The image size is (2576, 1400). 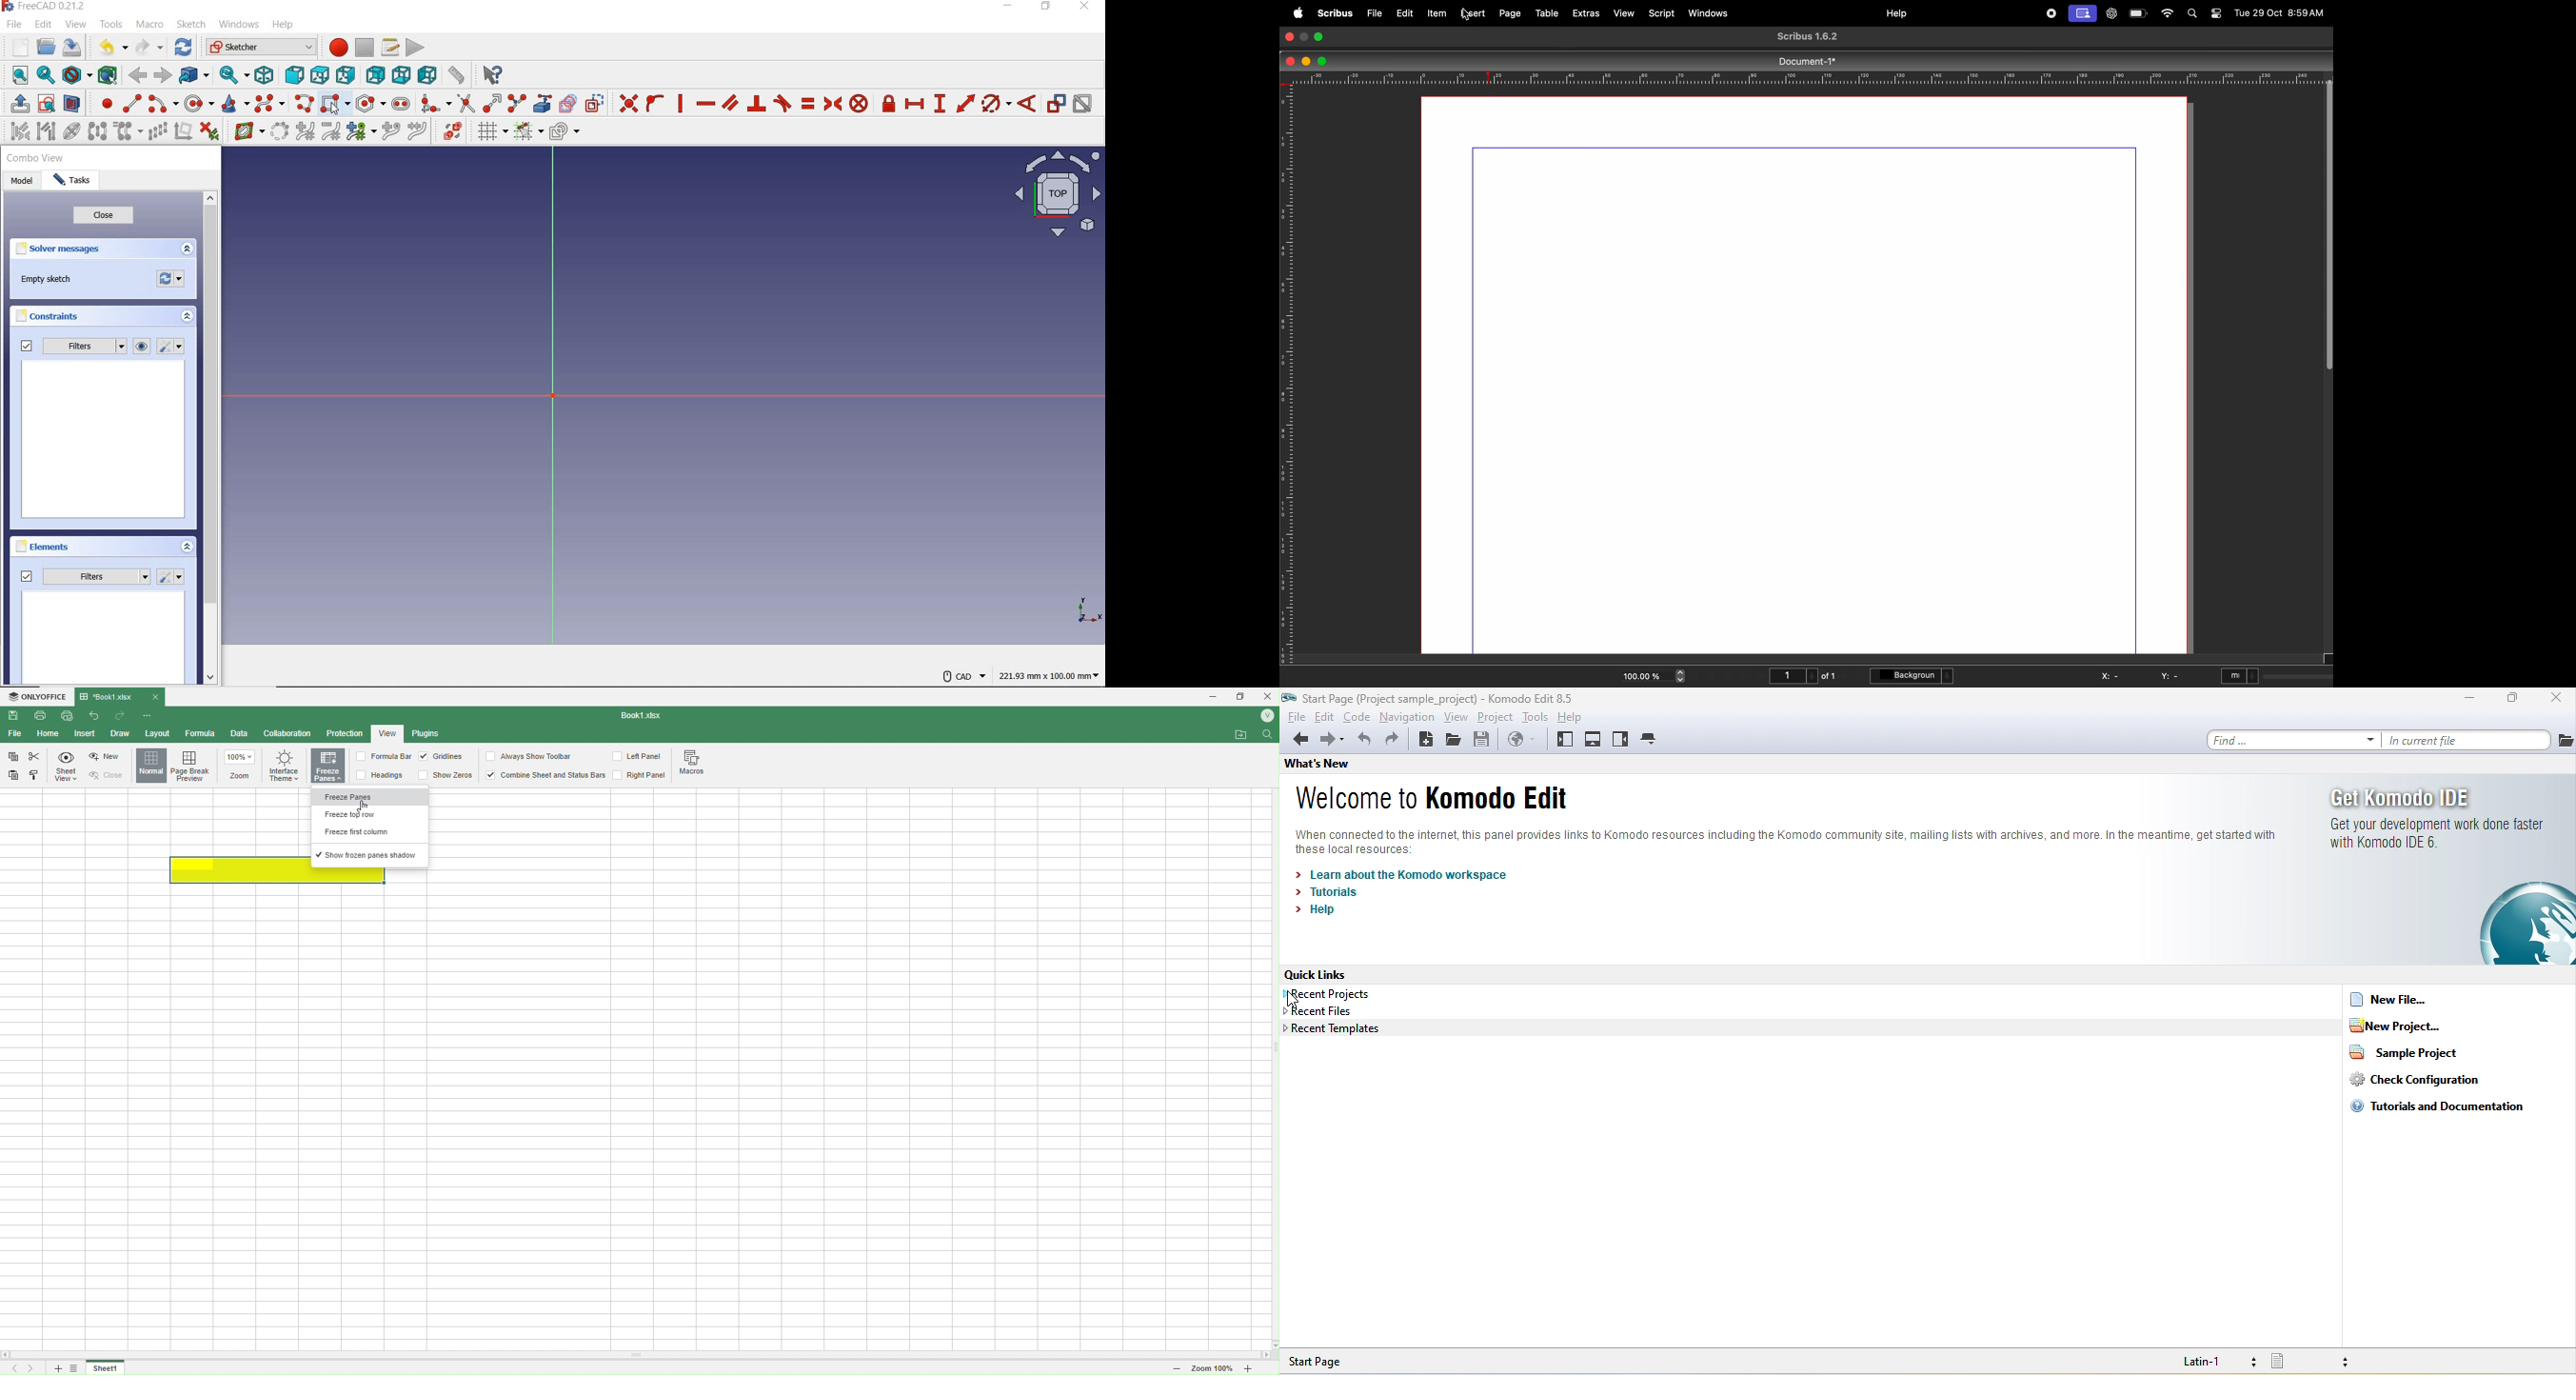 What do you see at coordinates (97, 718) in the screenshot?
I see `Undo` at bounding box center [97, 718].